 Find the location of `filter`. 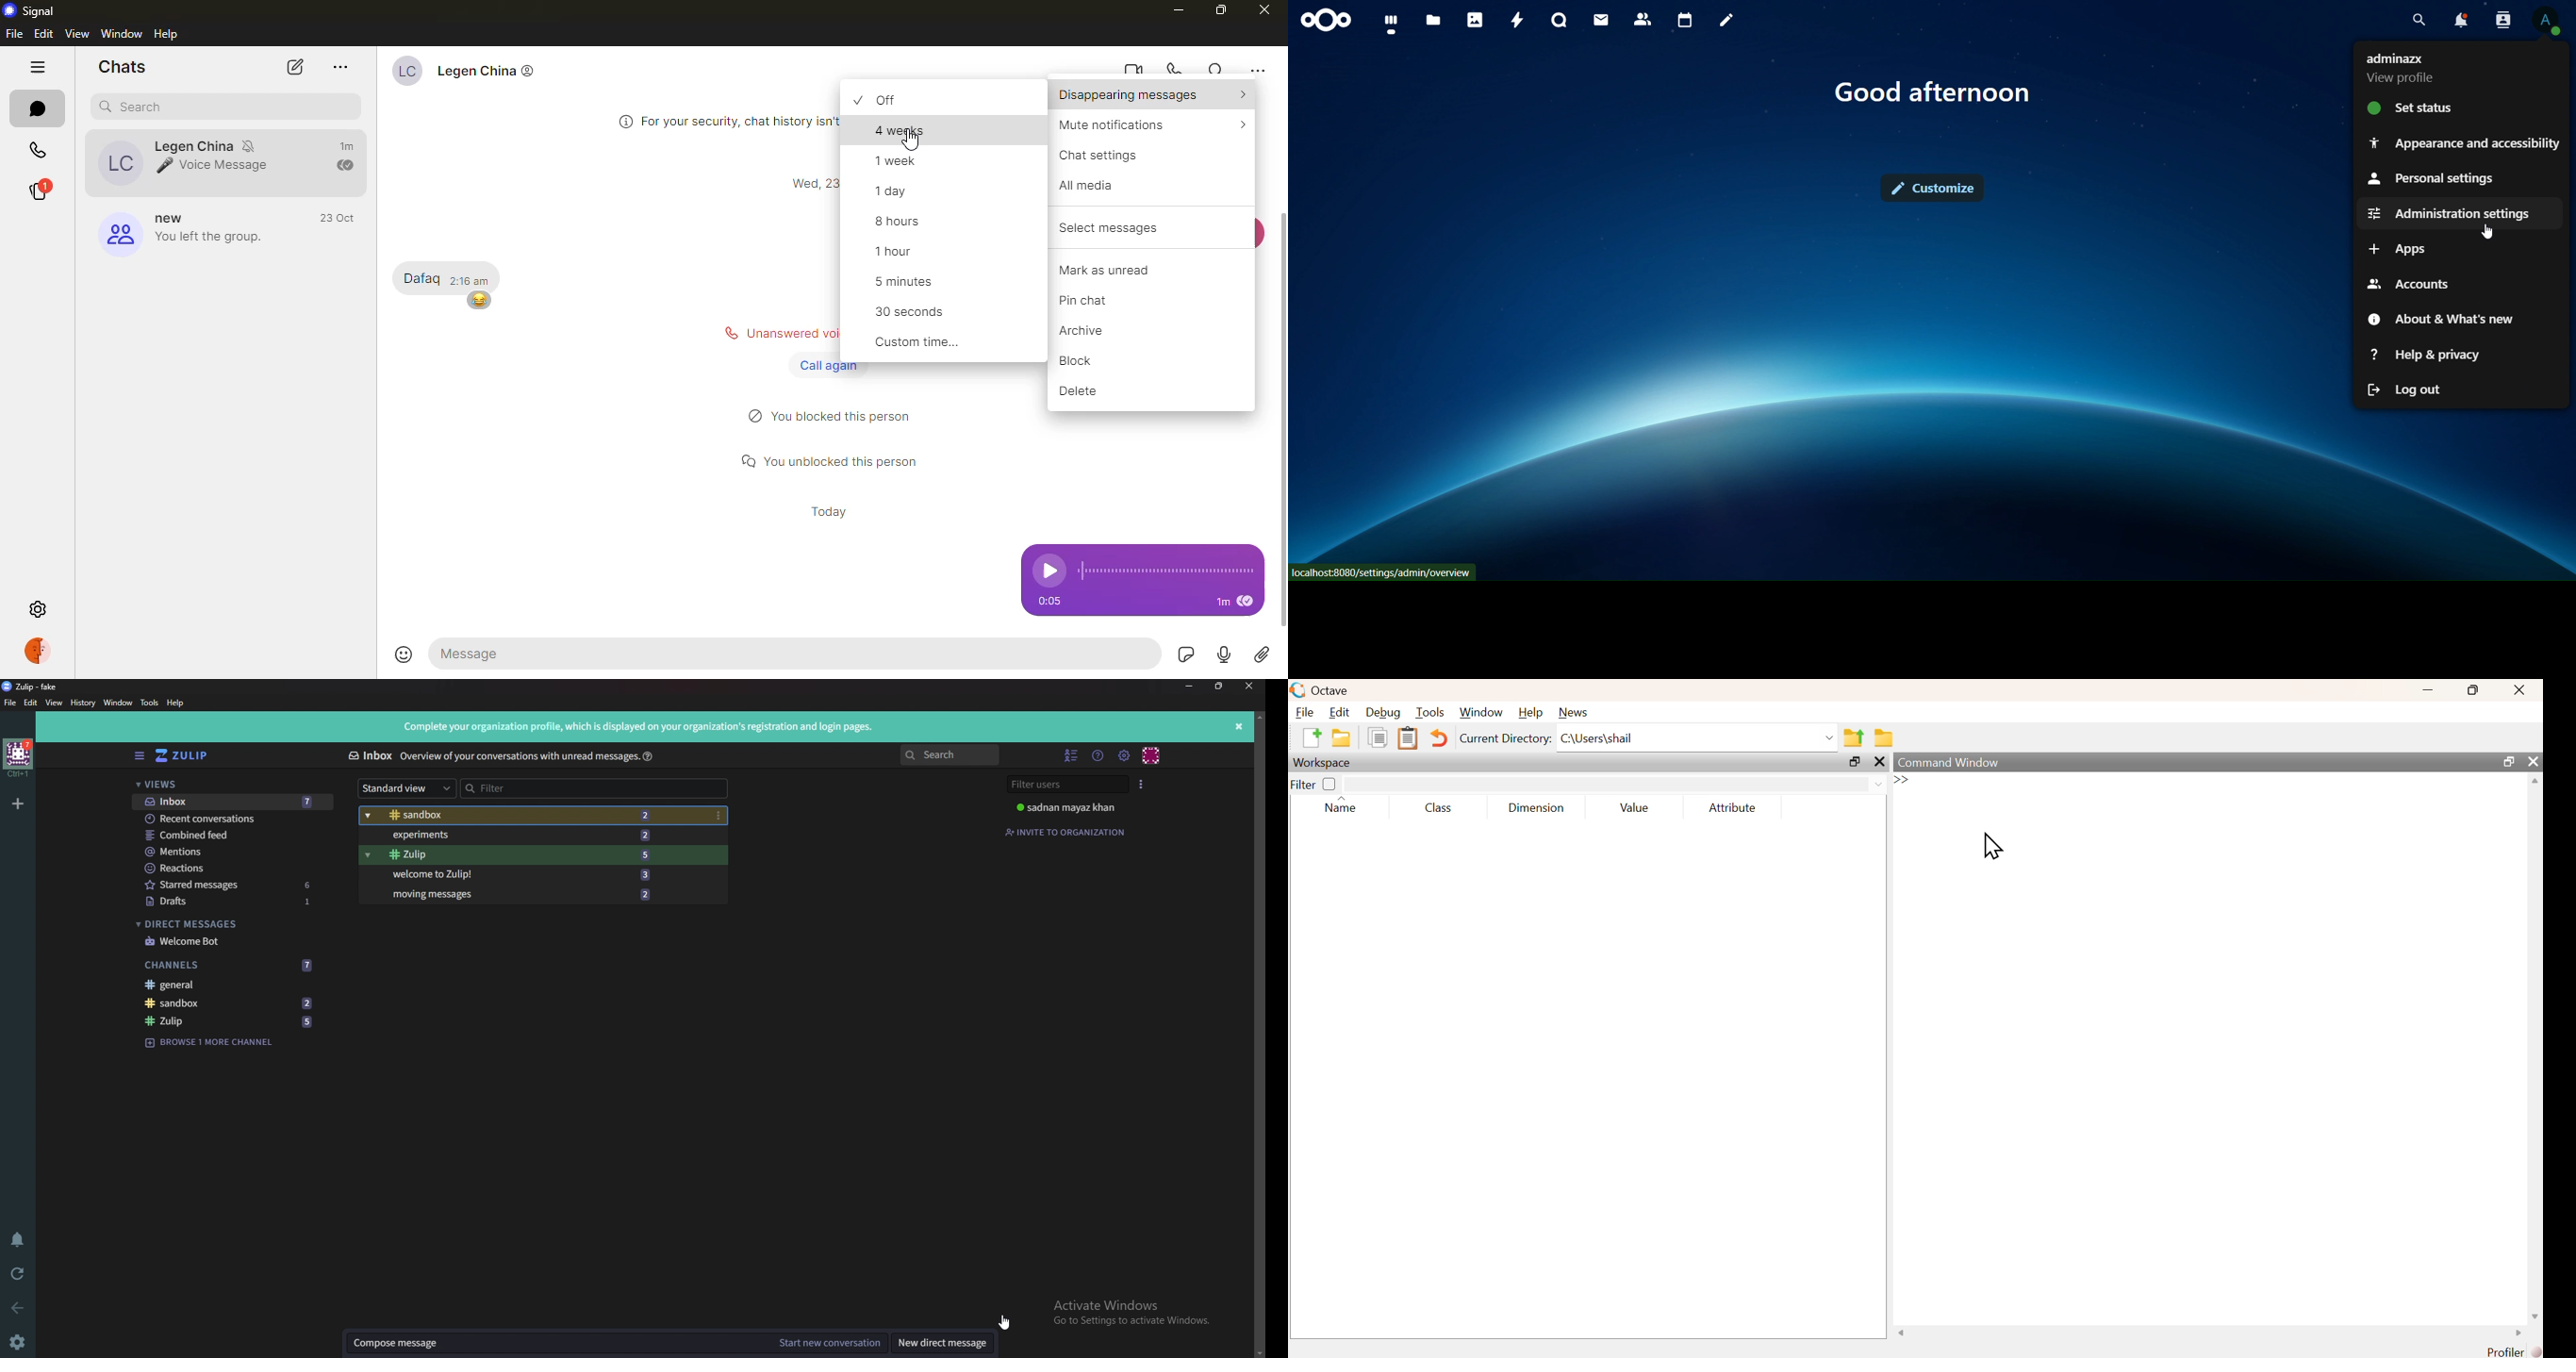

filter is located at coordinates (595, 789).